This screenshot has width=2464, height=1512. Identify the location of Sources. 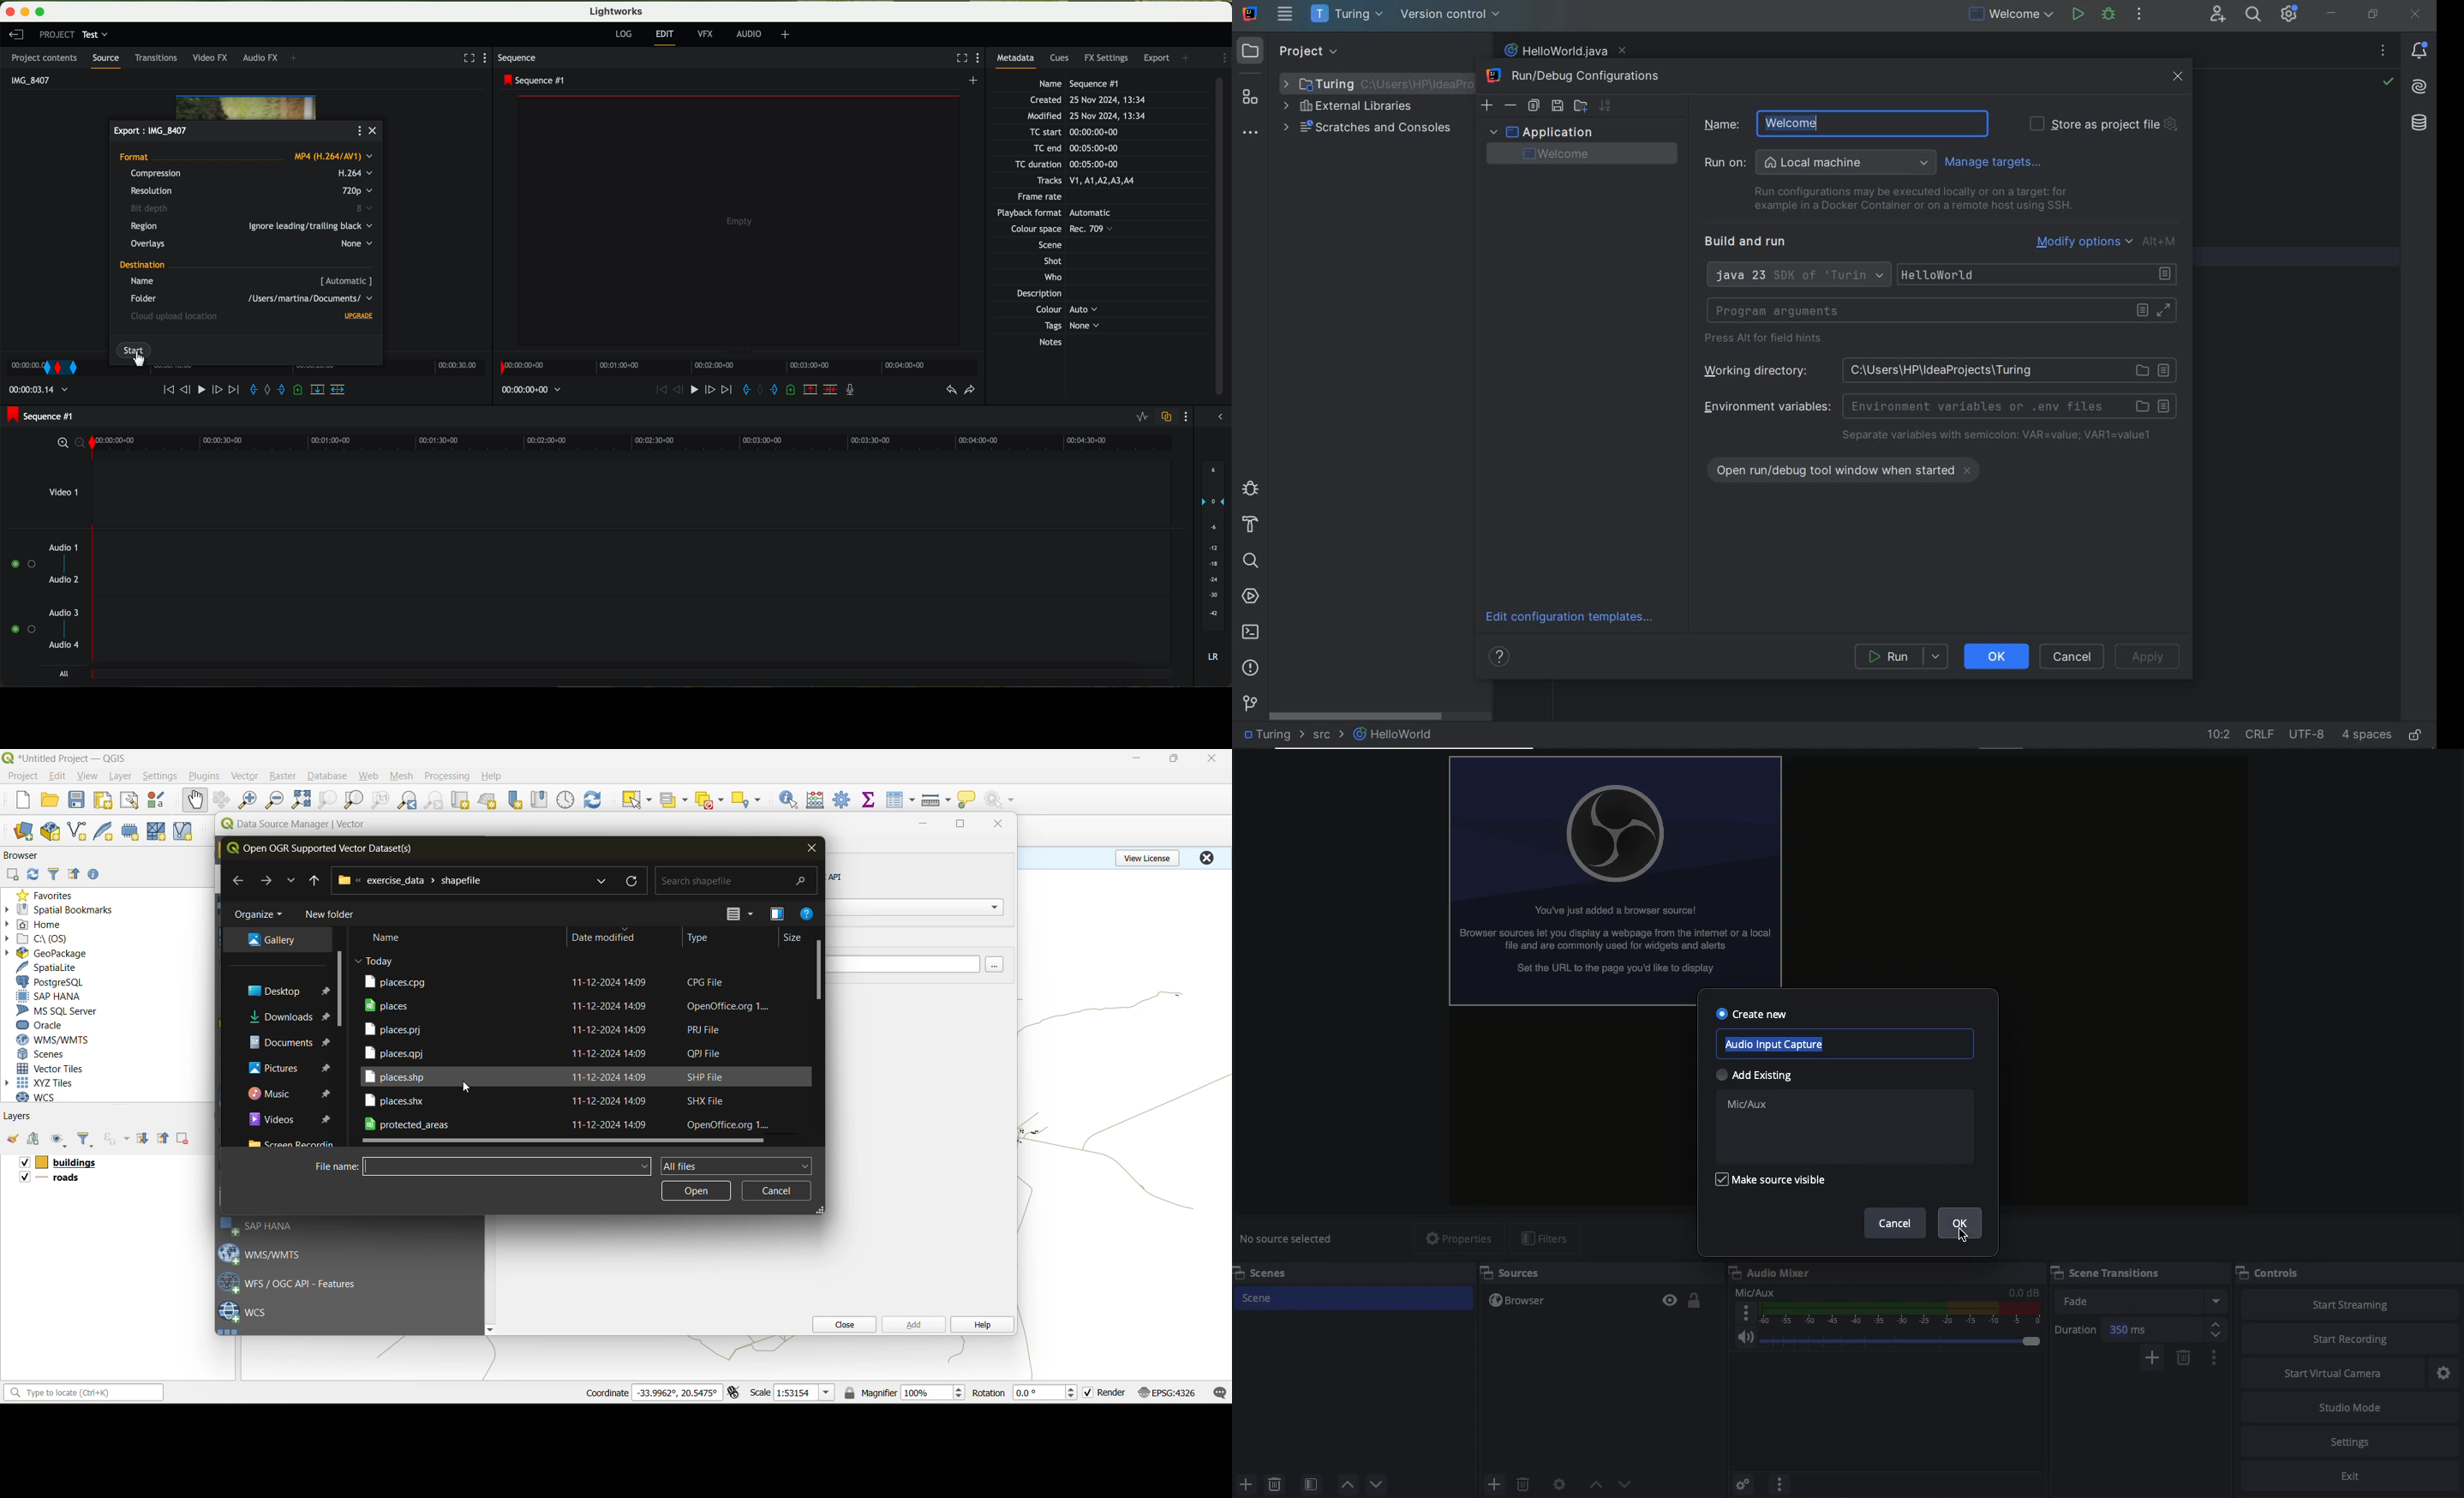
(1508, 1274).